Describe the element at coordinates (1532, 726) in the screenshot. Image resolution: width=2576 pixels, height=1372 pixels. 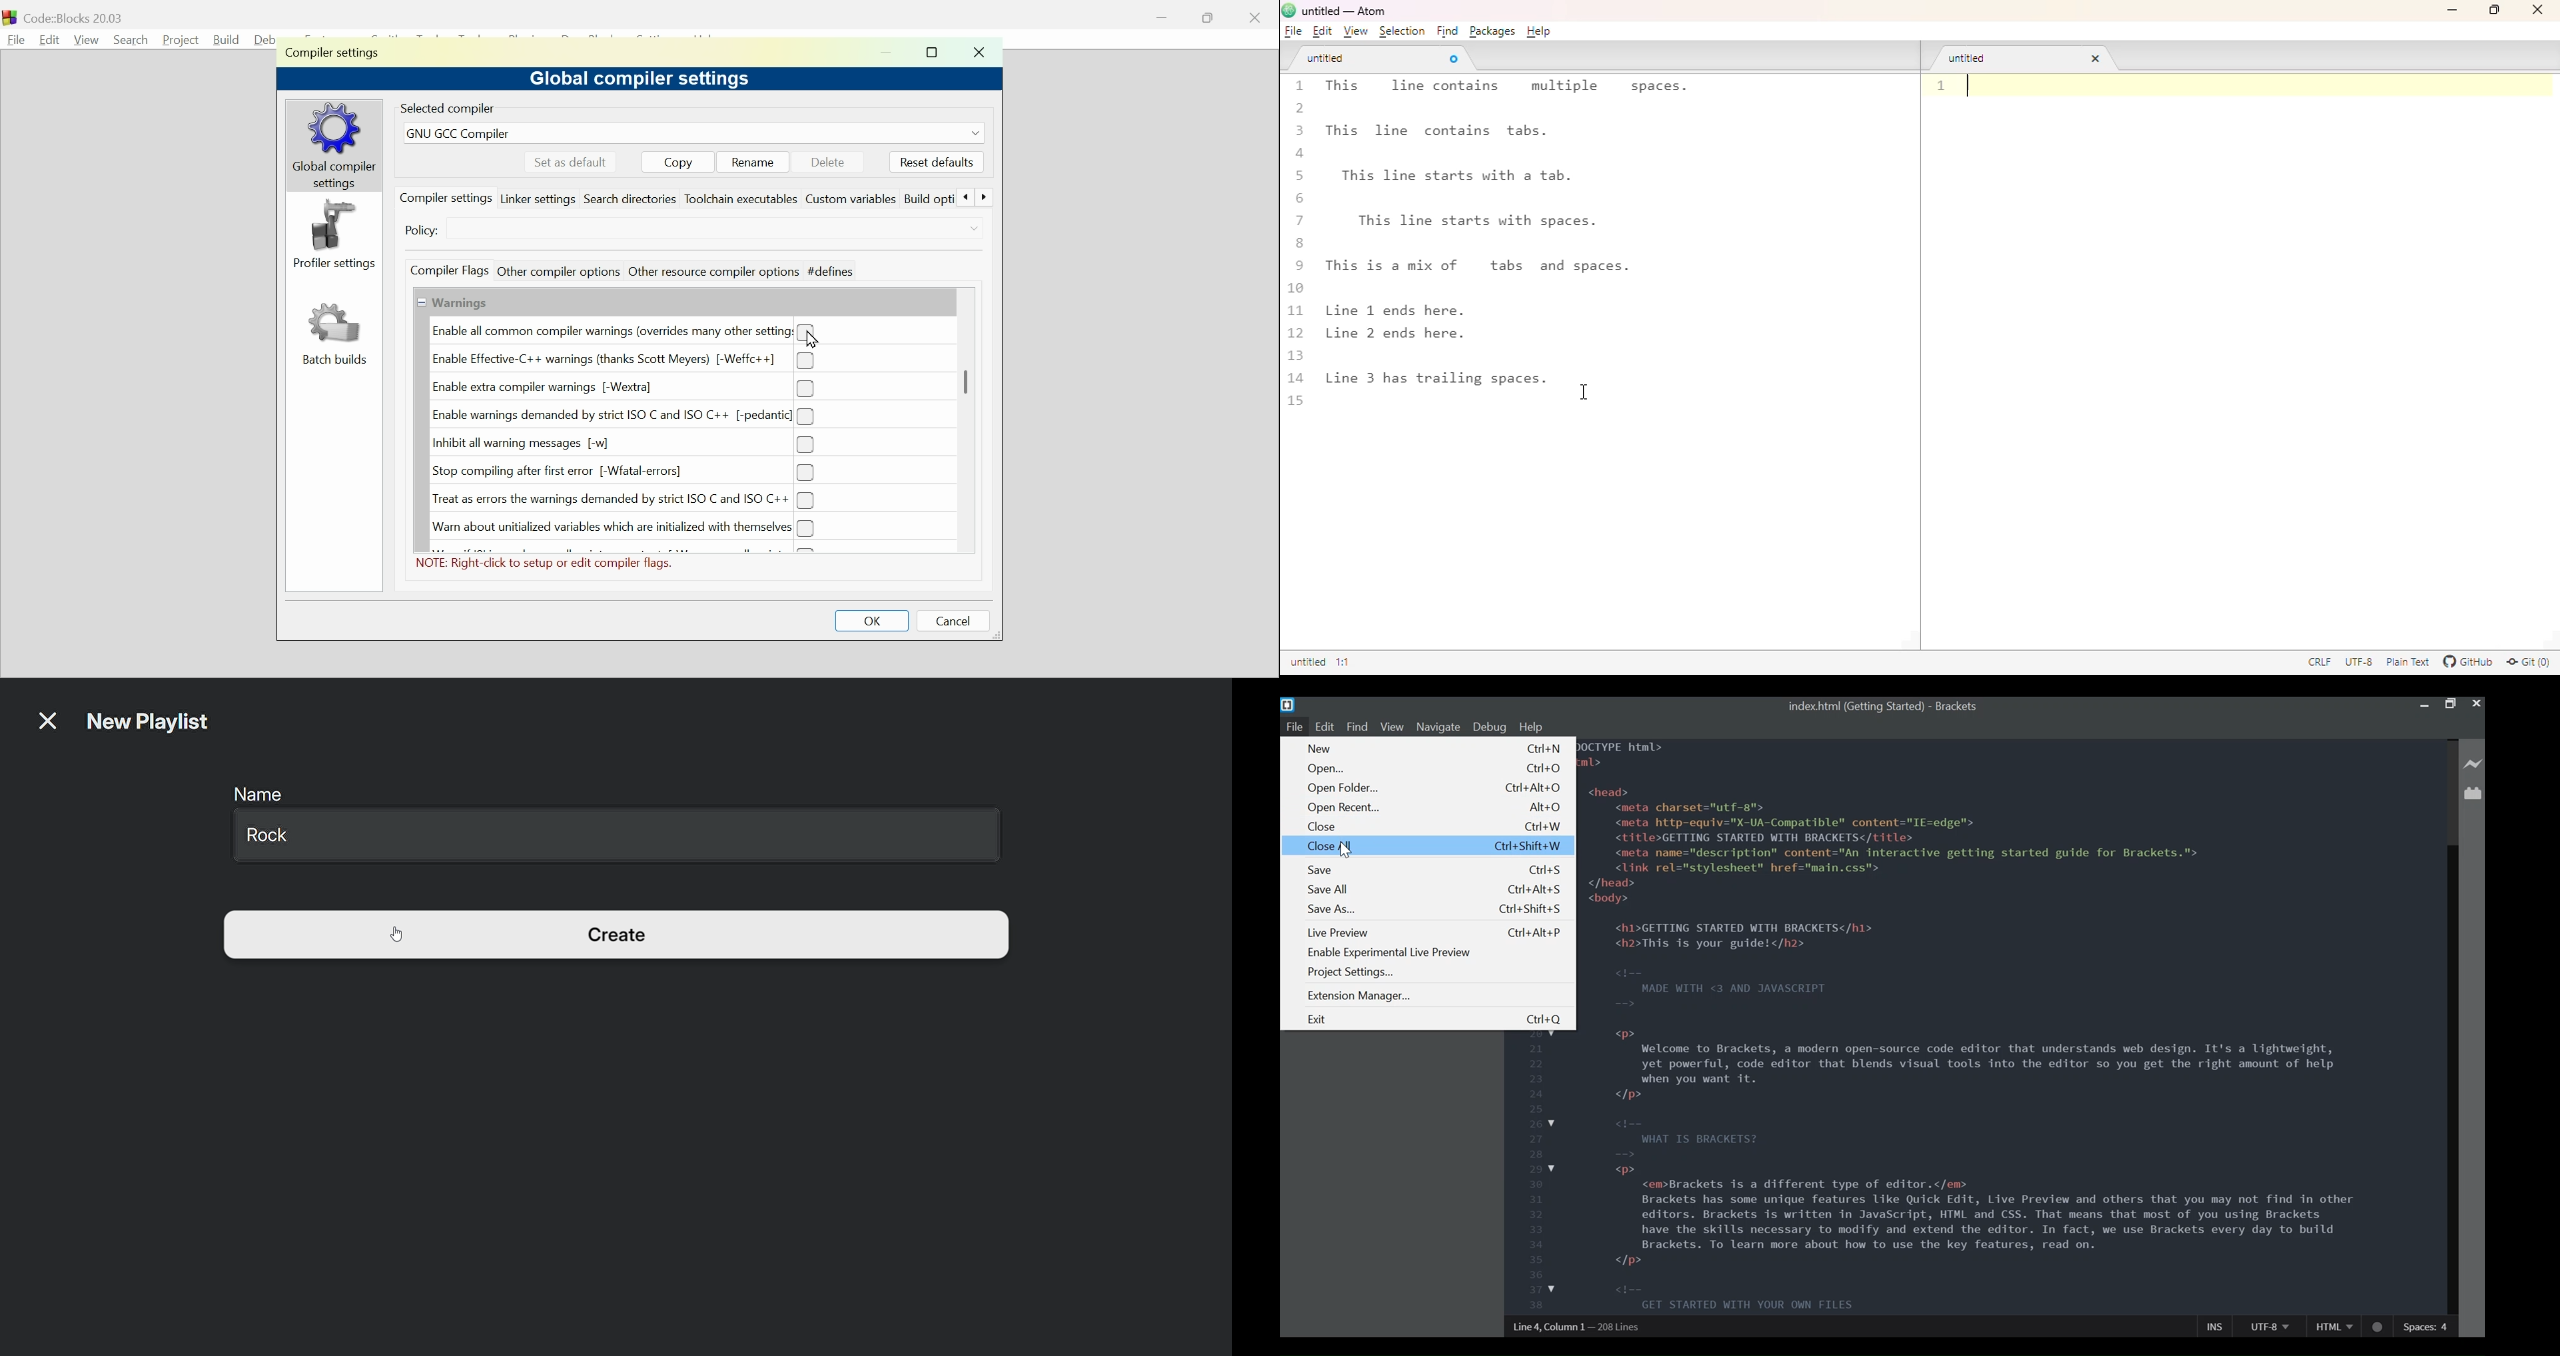
I see `Help` at that location.